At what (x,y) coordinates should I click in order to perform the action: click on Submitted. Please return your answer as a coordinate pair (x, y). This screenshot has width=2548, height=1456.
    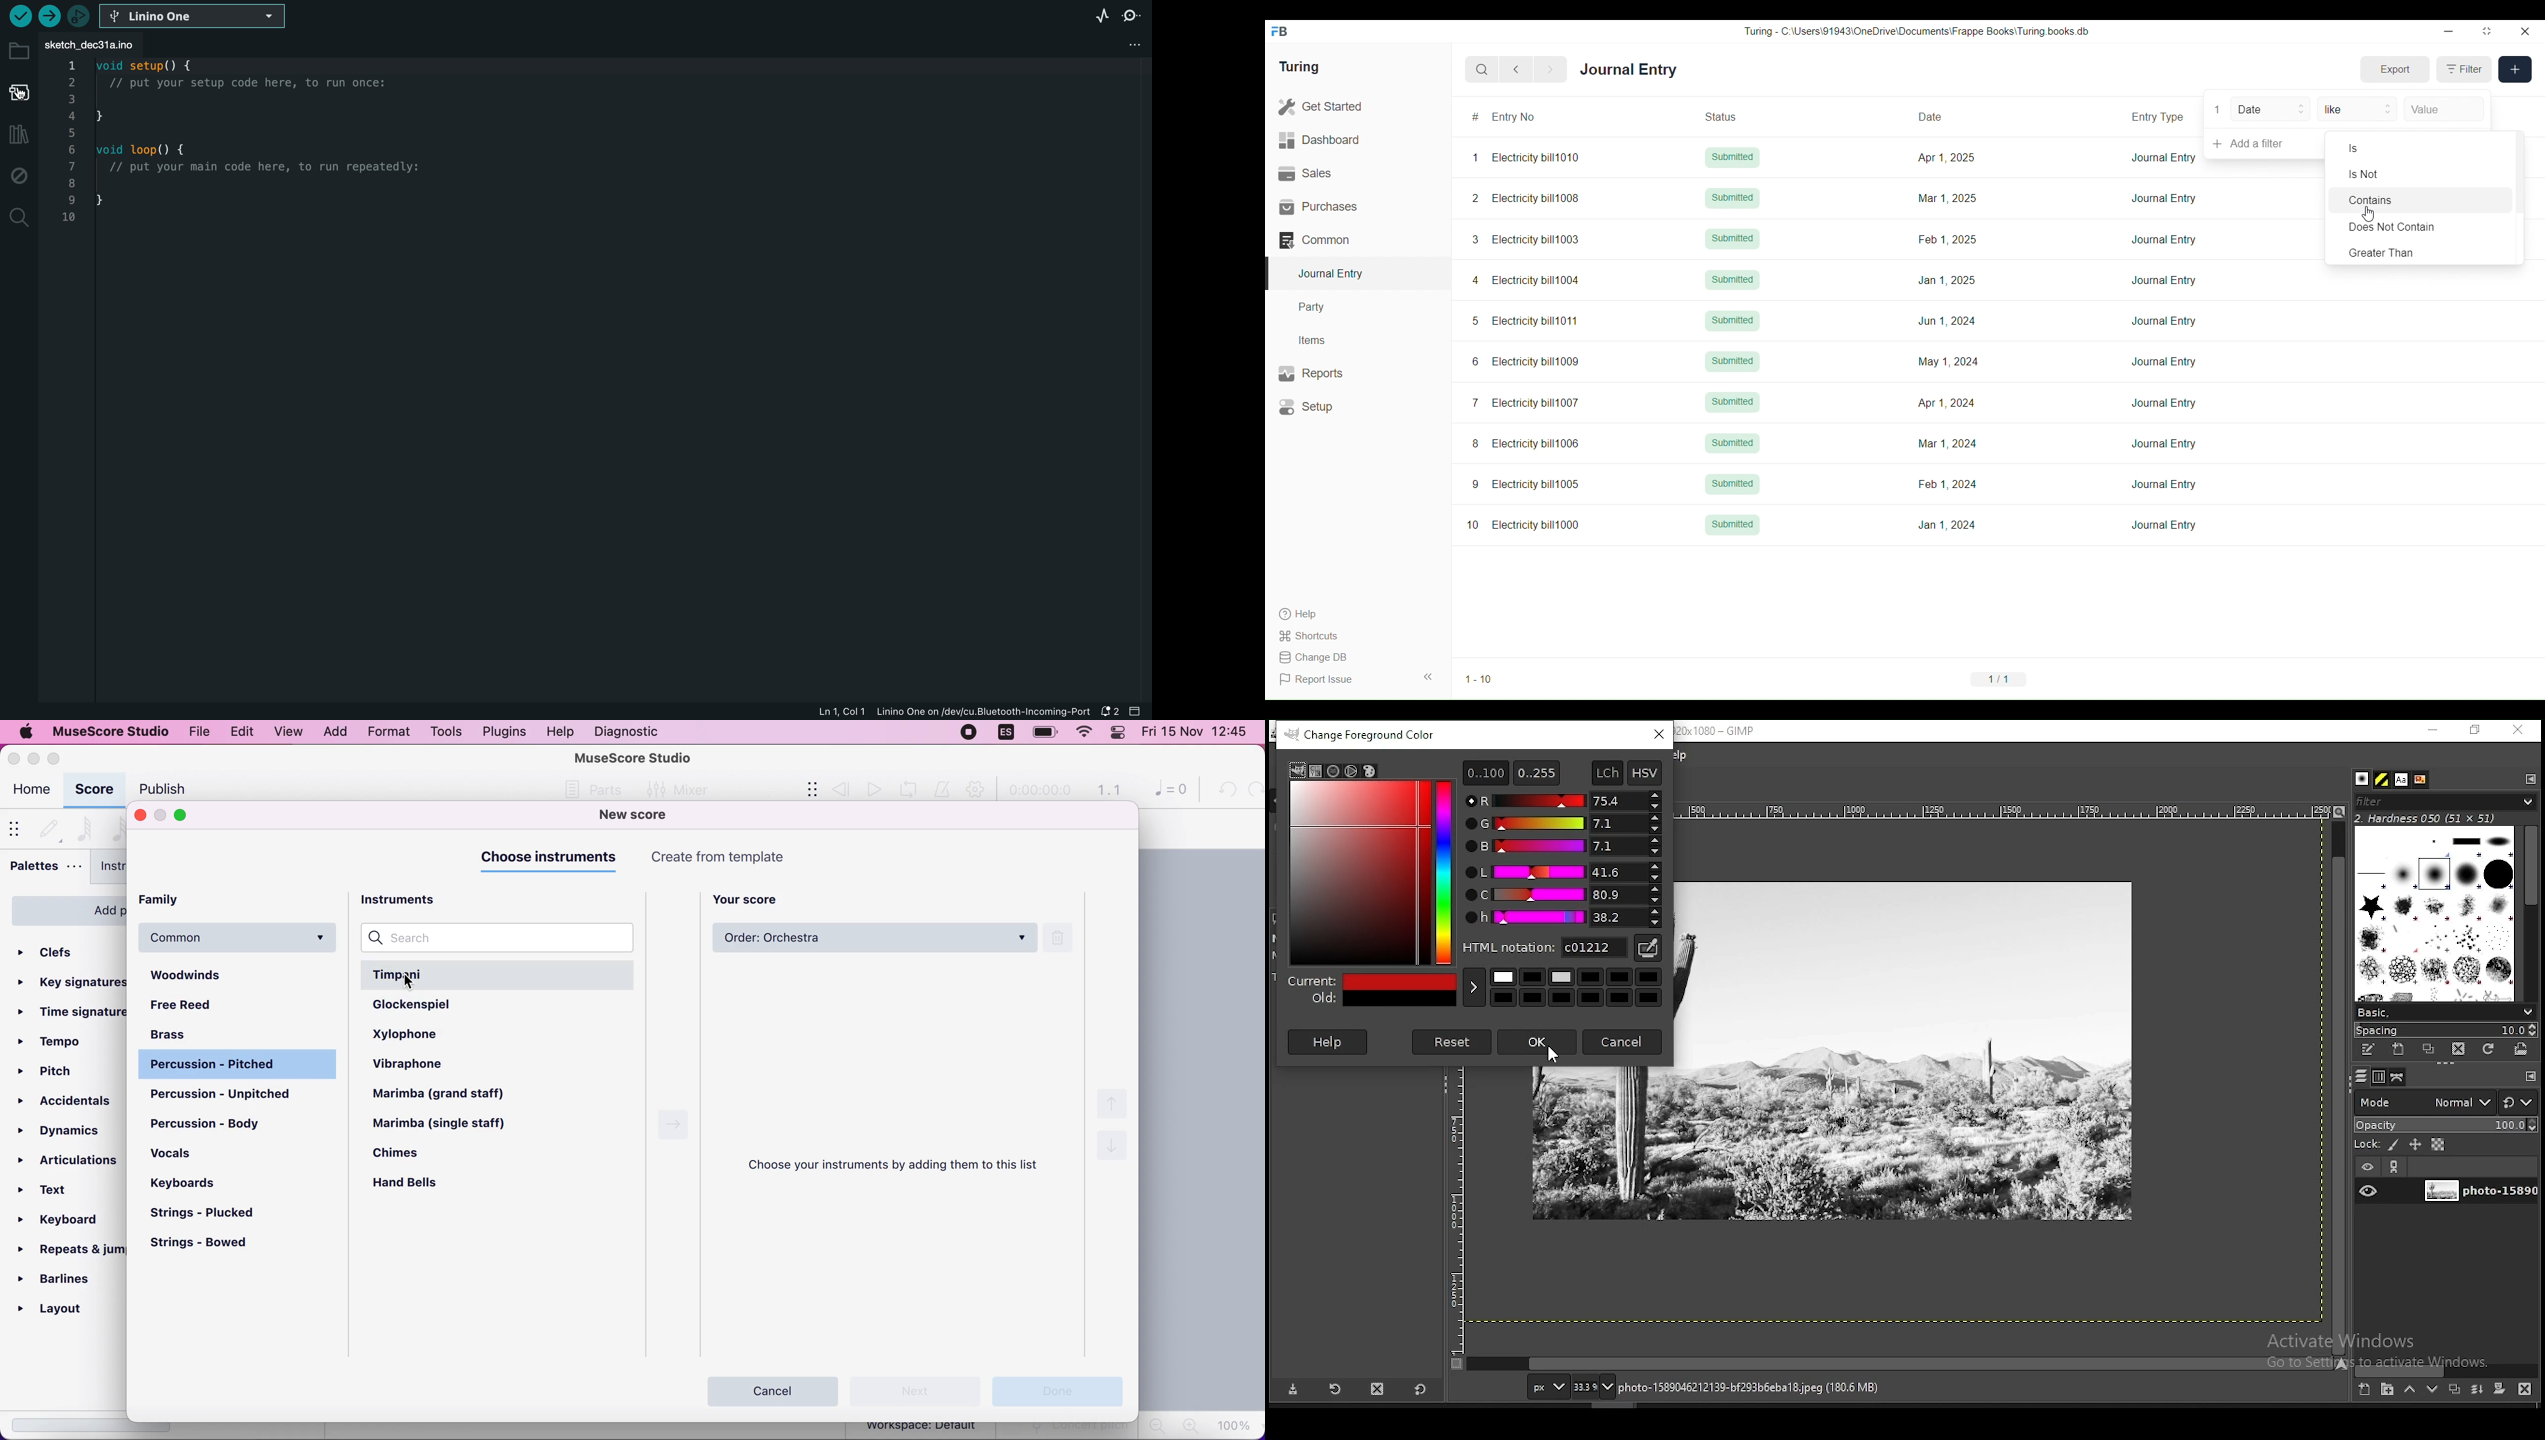
    Looking at the image, I should click on (1732, 442).